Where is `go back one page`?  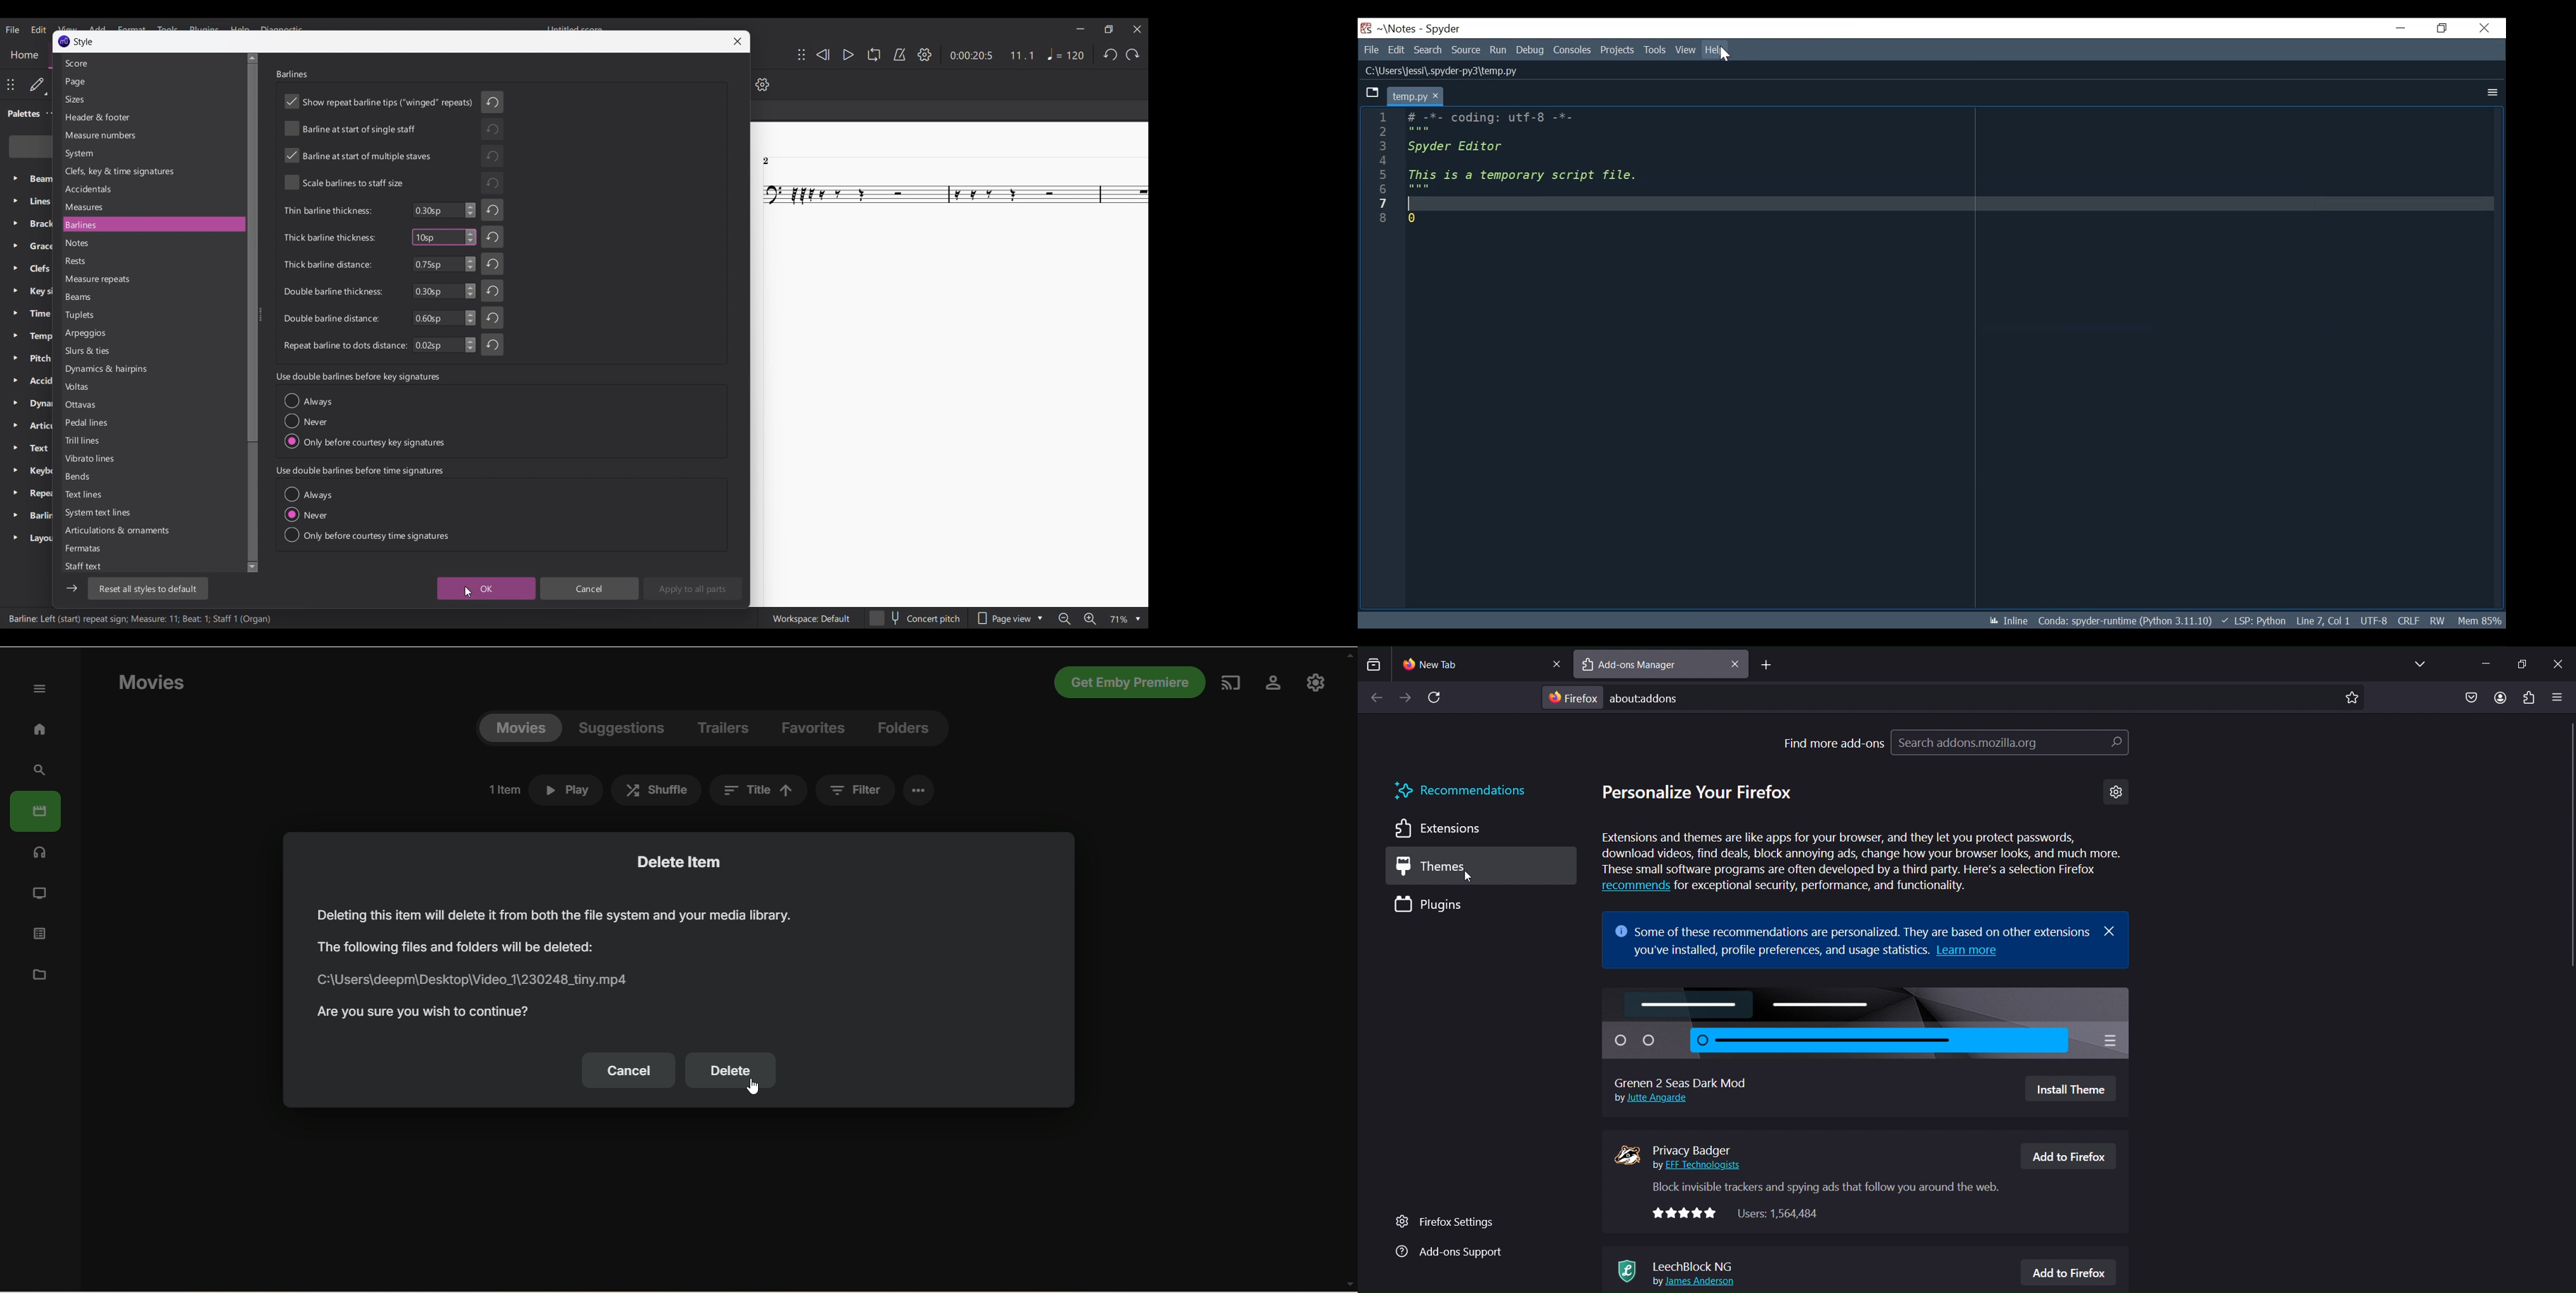
go back one page is located at coordinates (1377, 695).